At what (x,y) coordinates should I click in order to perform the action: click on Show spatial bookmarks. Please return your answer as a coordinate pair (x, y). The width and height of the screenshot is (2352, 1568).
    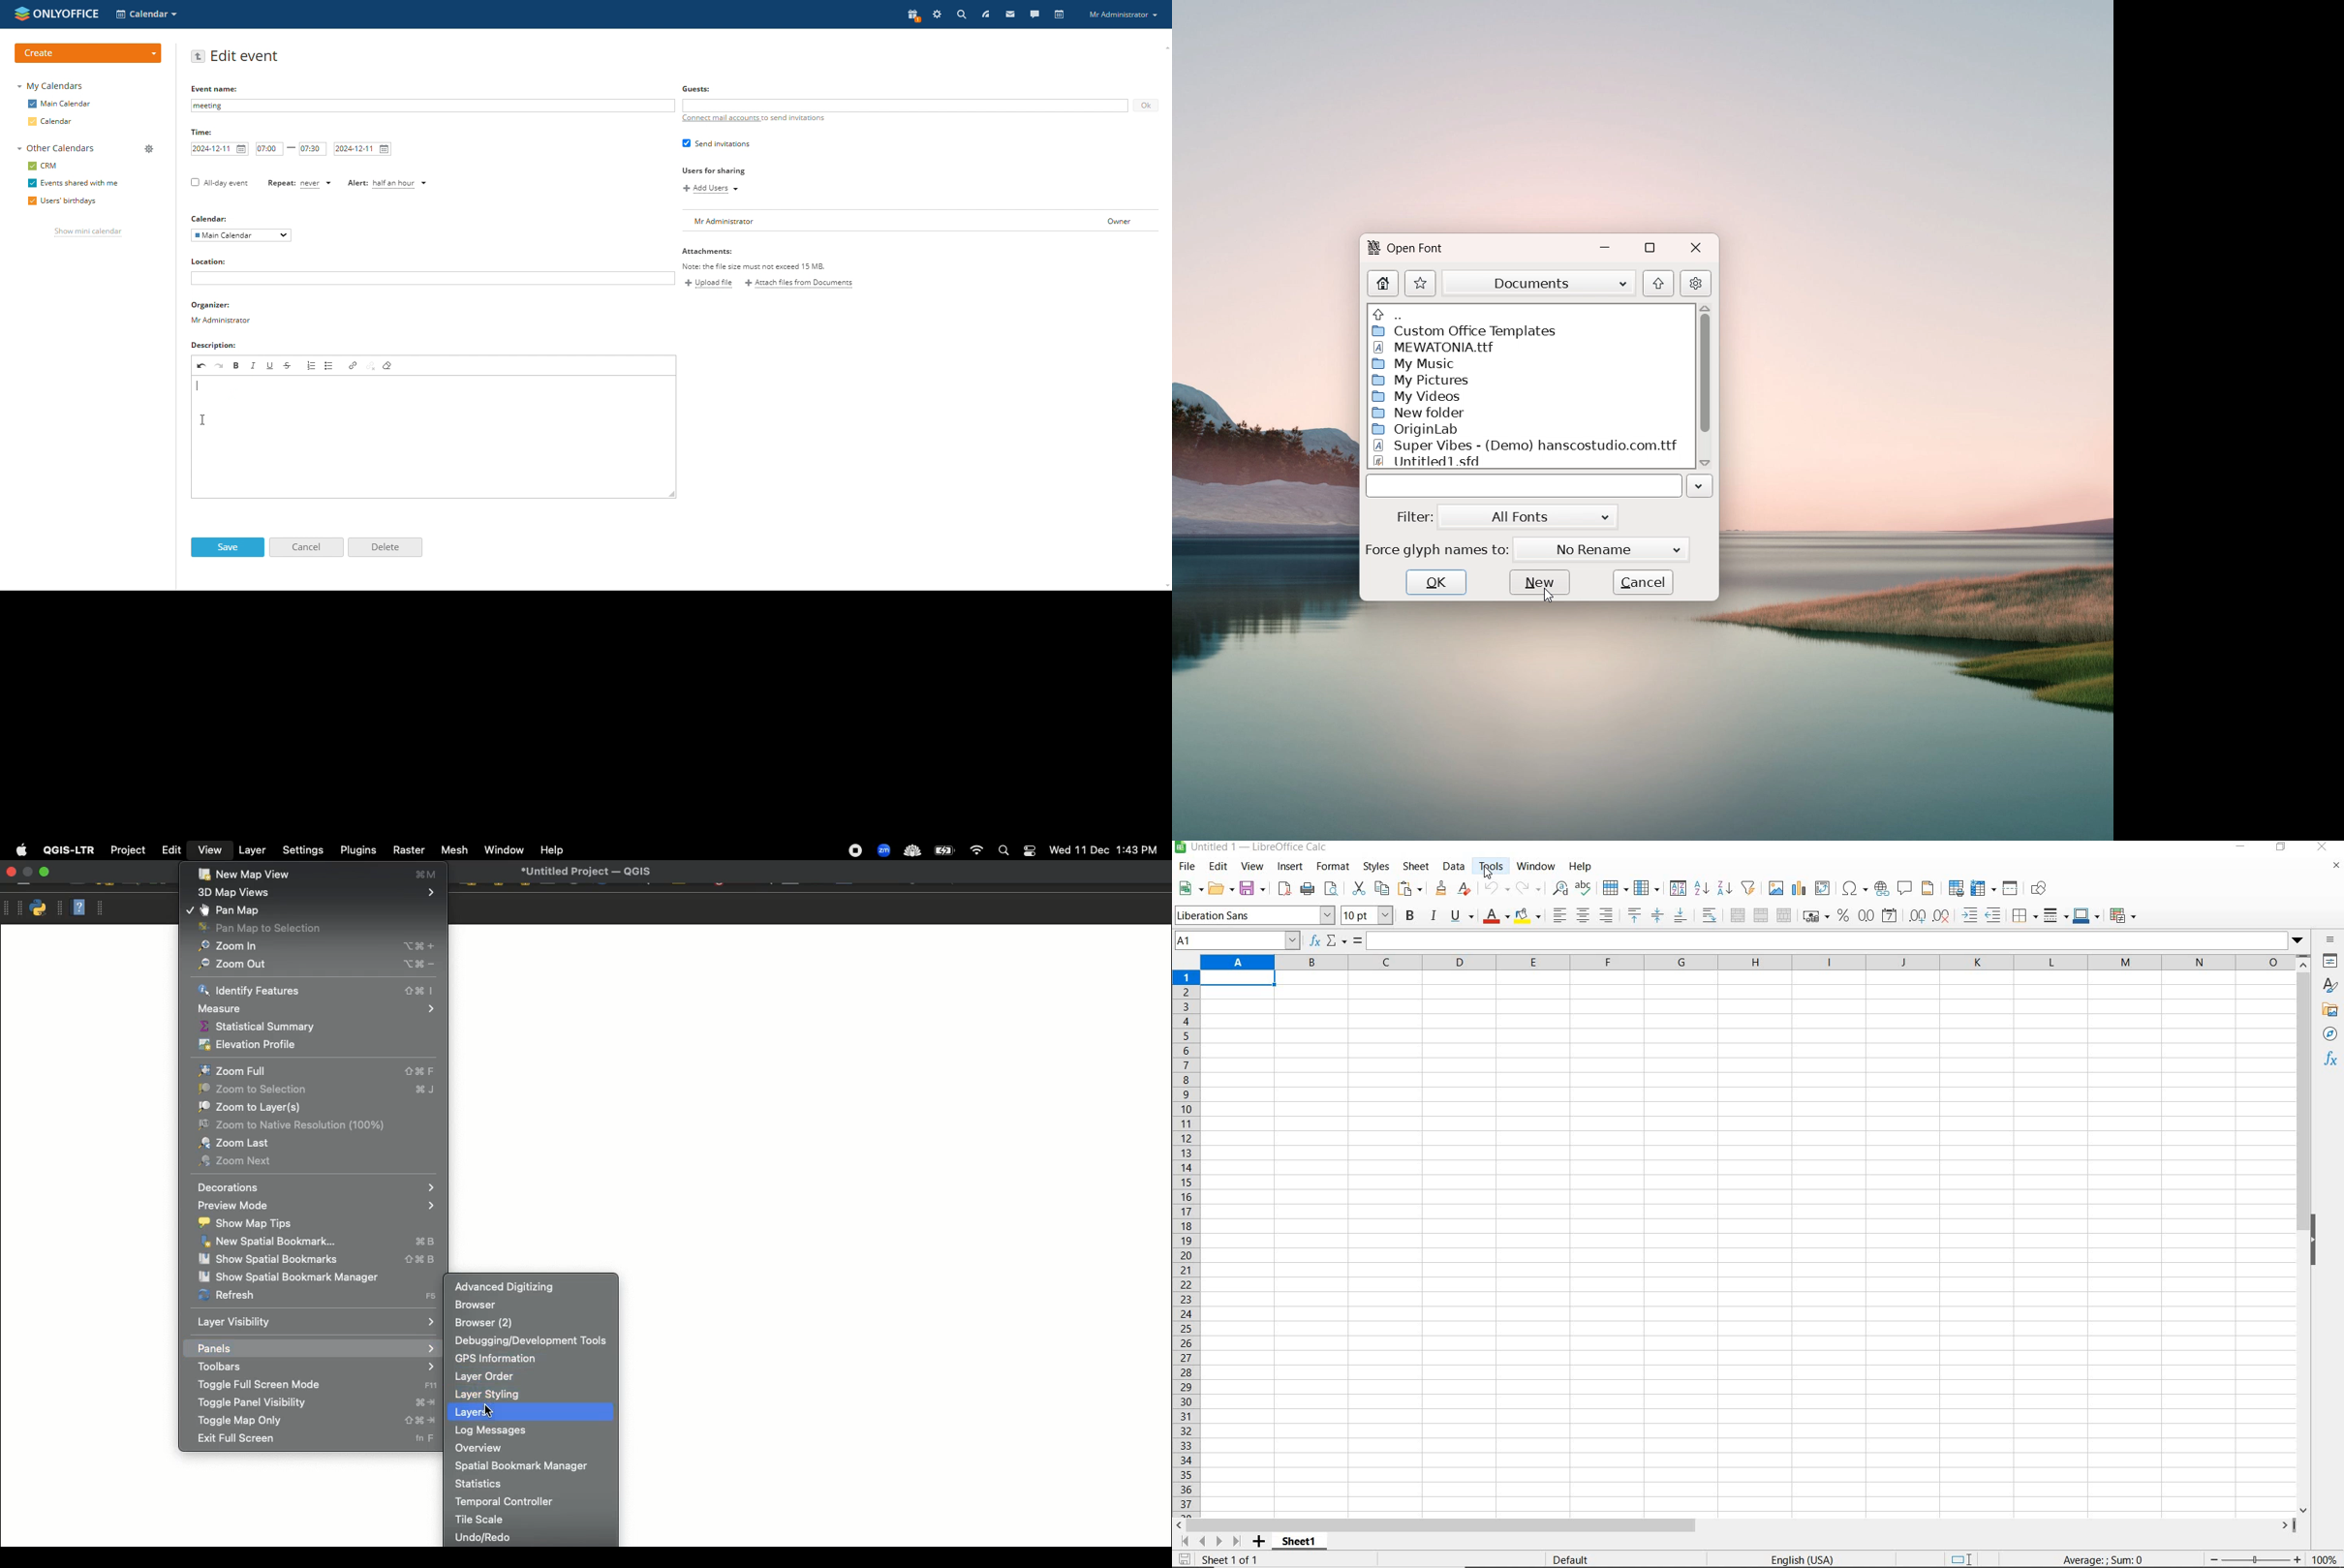
    Looking at the image, I should click on (318, 1261).